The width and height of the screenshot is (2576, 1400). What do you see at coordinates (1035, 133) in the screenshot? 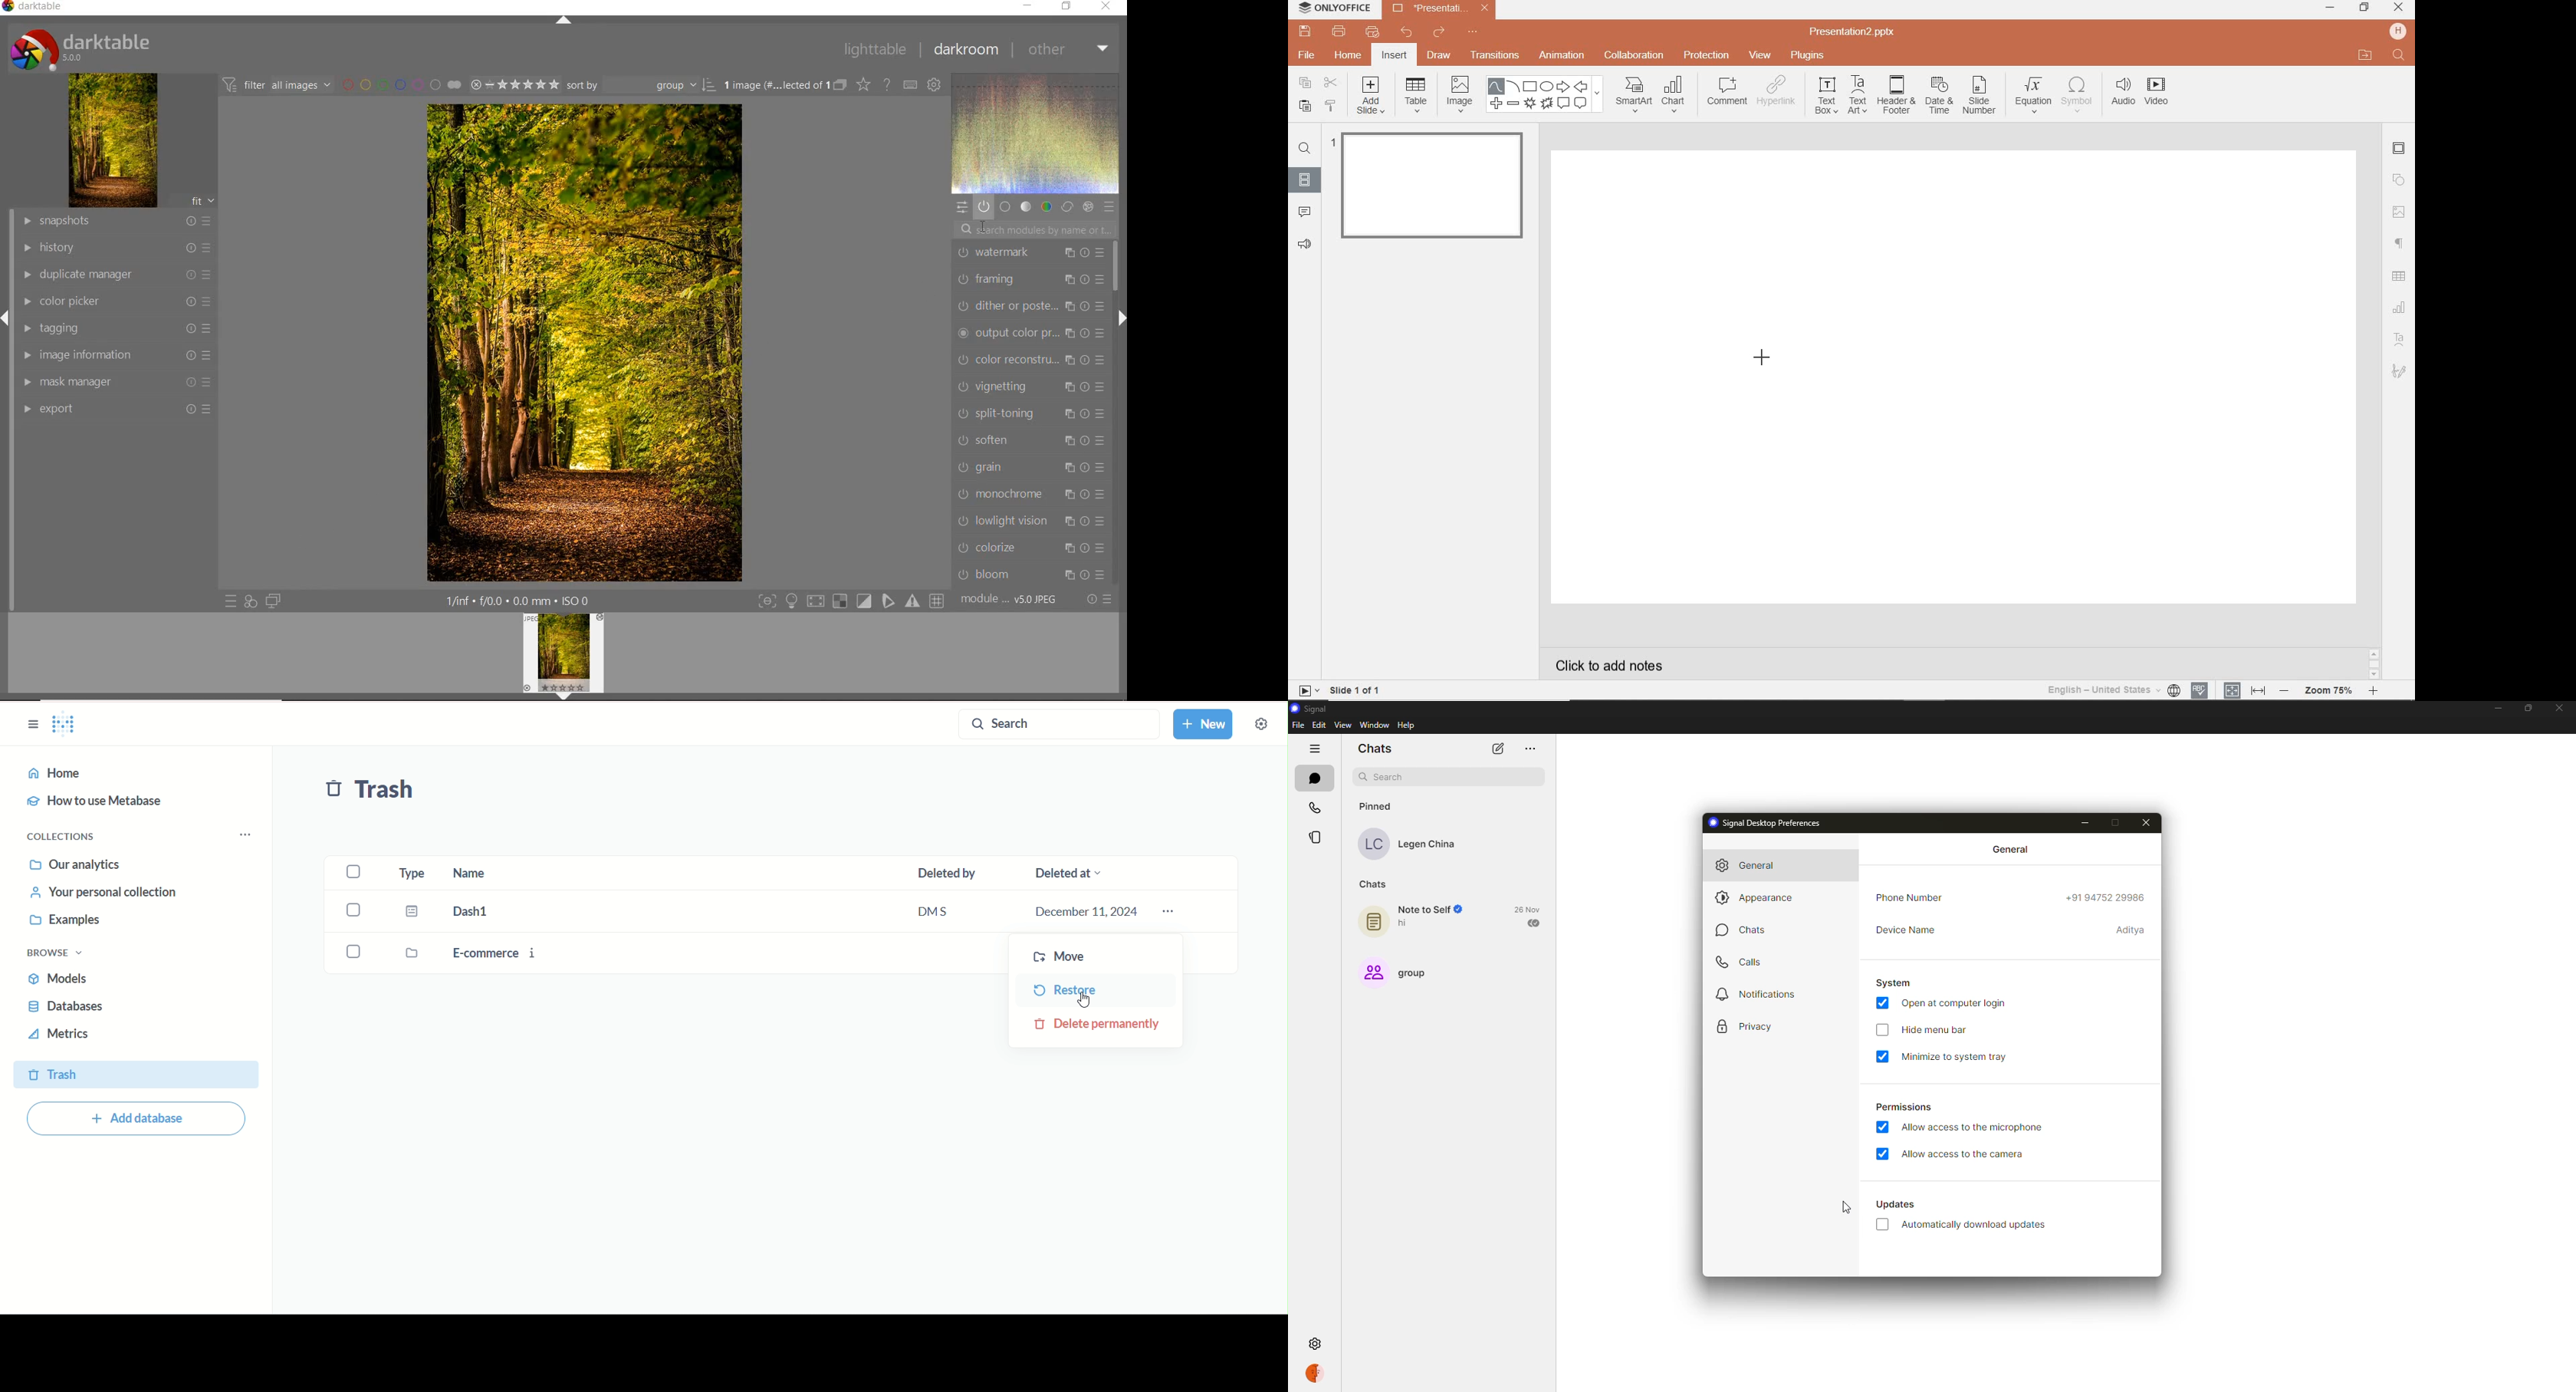
I see `wave form` at bounding box center [1035, 133].